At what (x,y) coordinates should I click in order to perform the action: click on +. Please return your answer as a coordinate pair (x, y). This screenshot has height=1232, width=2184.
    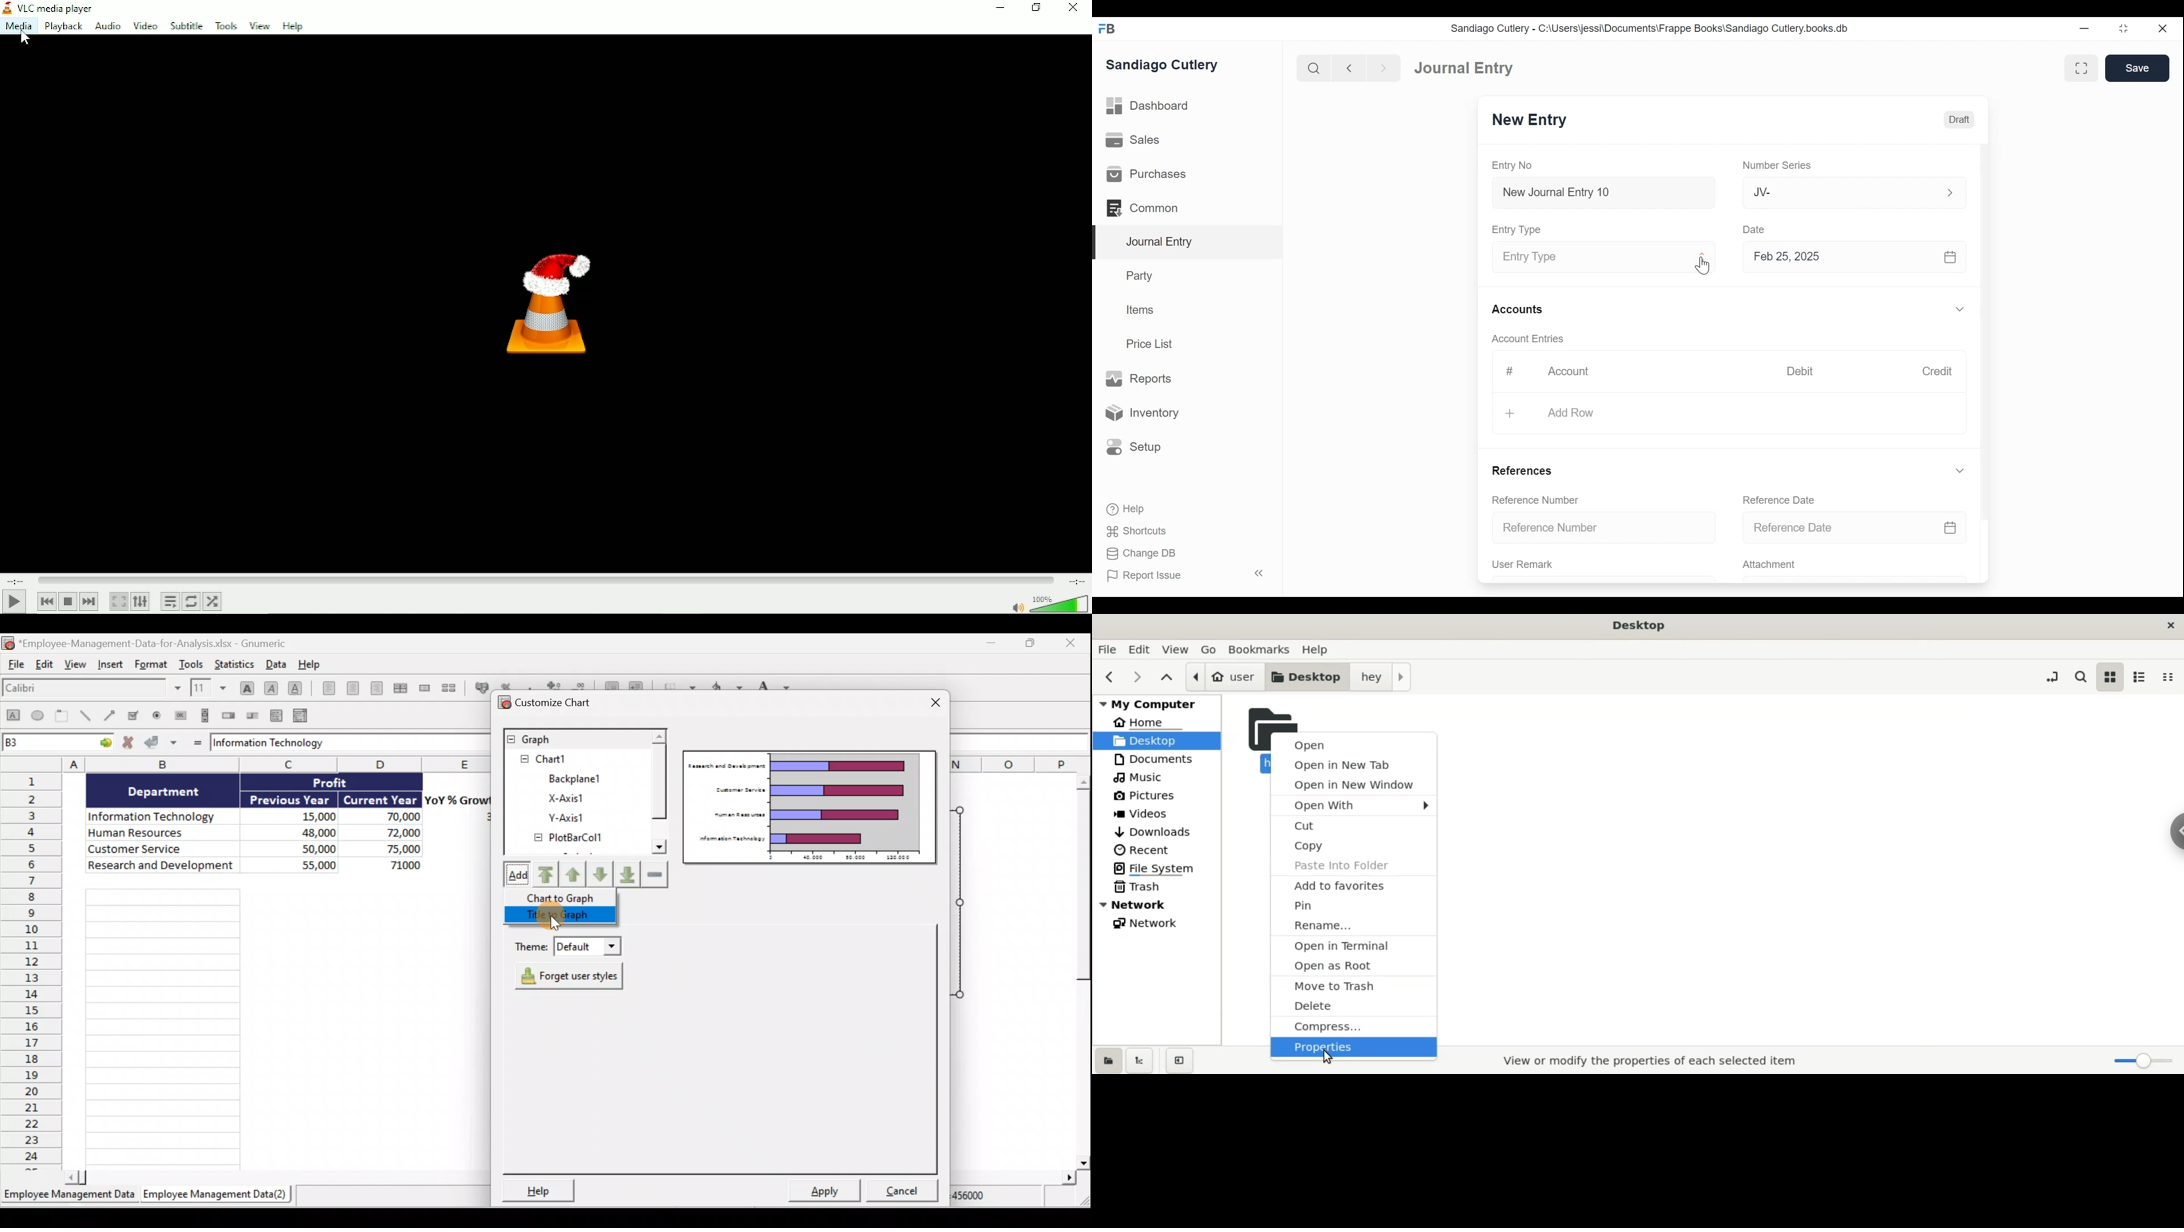
    Looking at the image, I should click on (1510, 413).